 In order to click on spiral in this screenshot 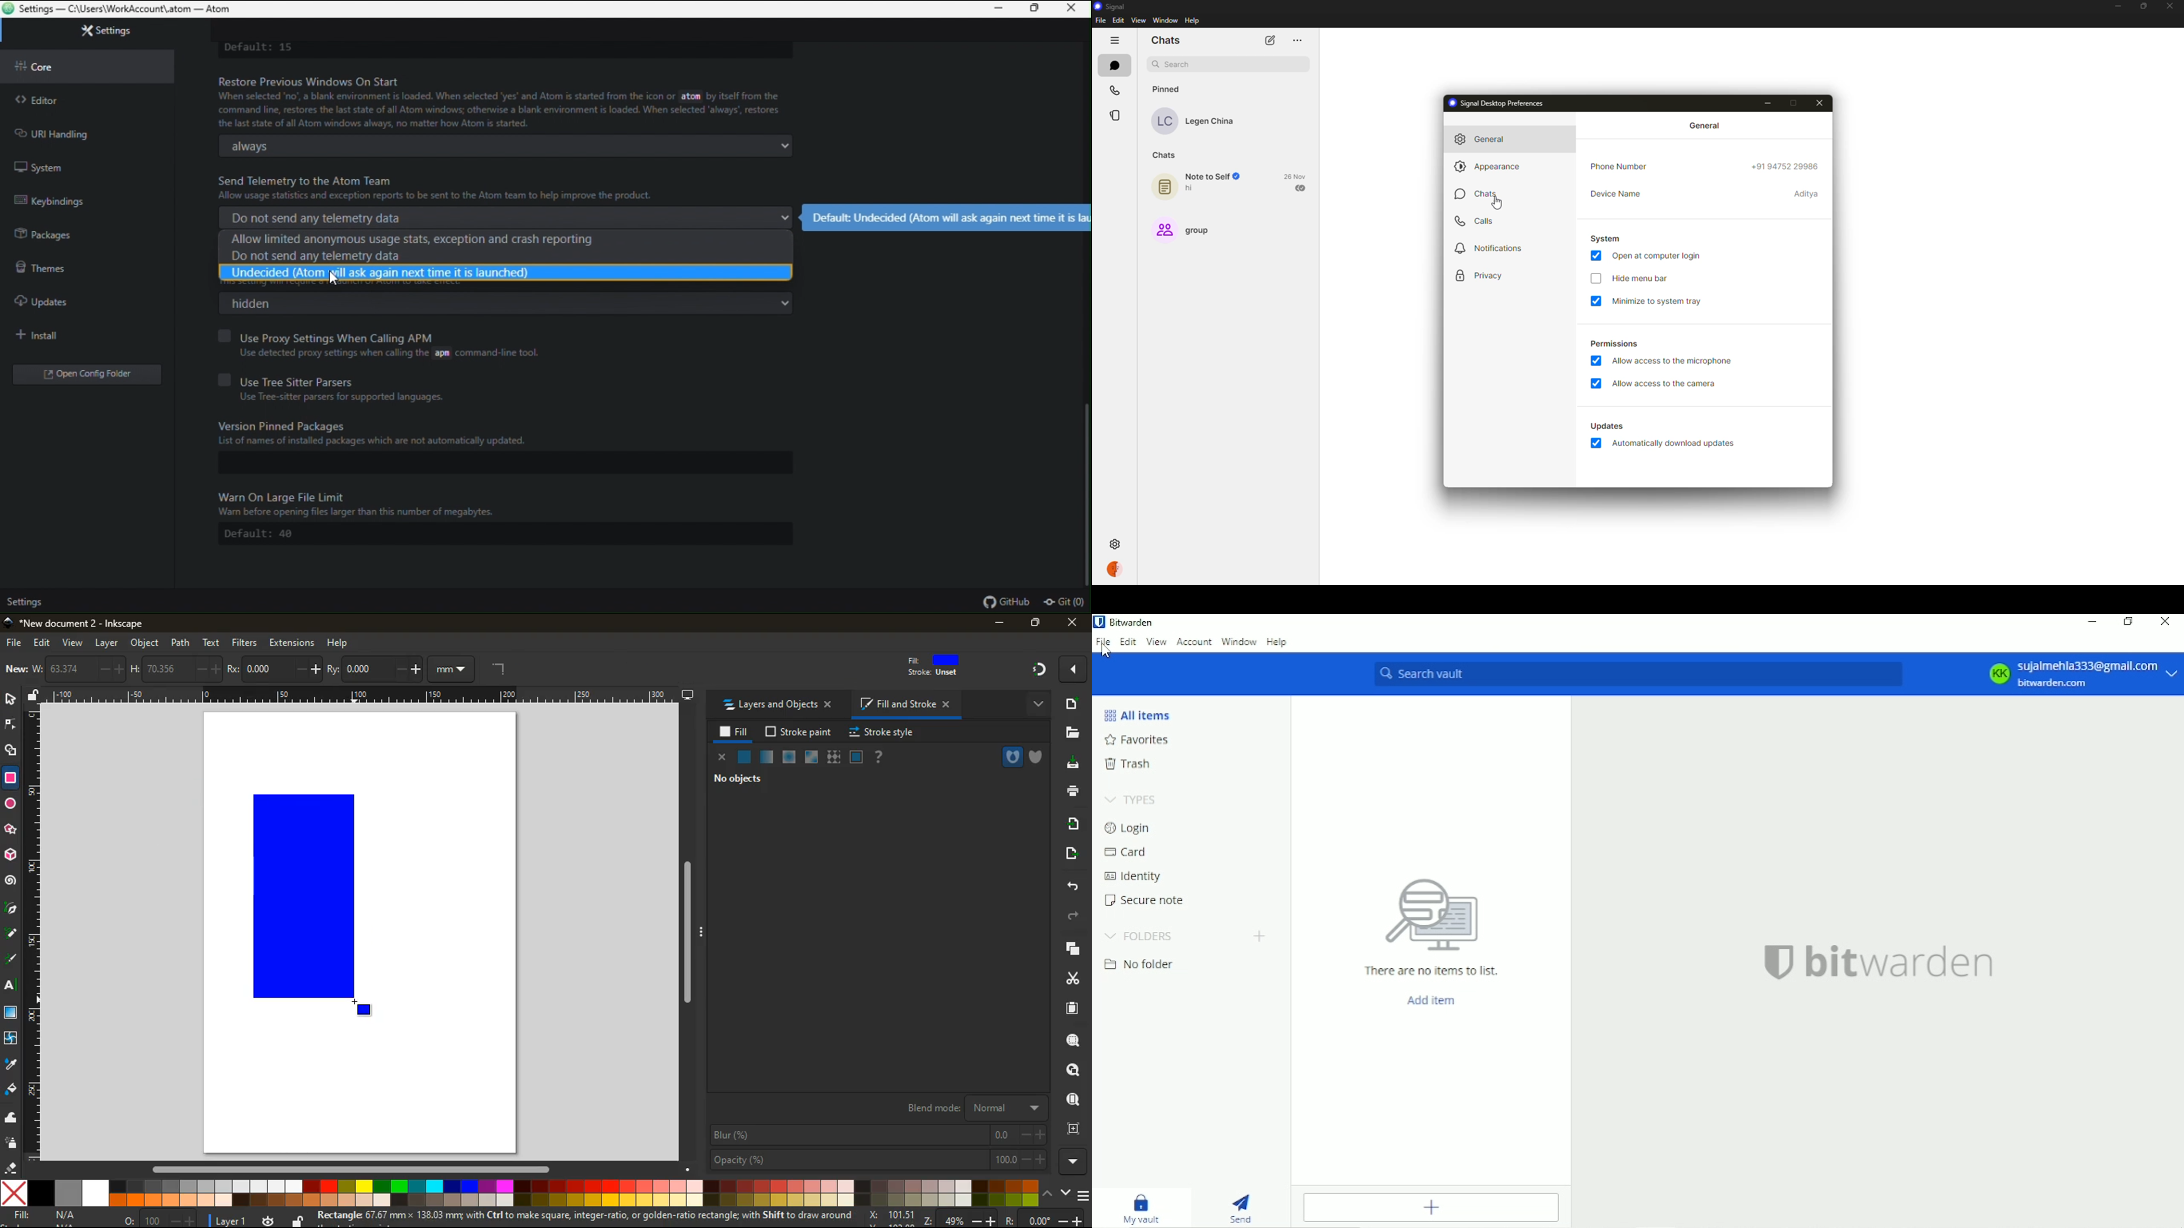, I will do `click(11, 883)`.